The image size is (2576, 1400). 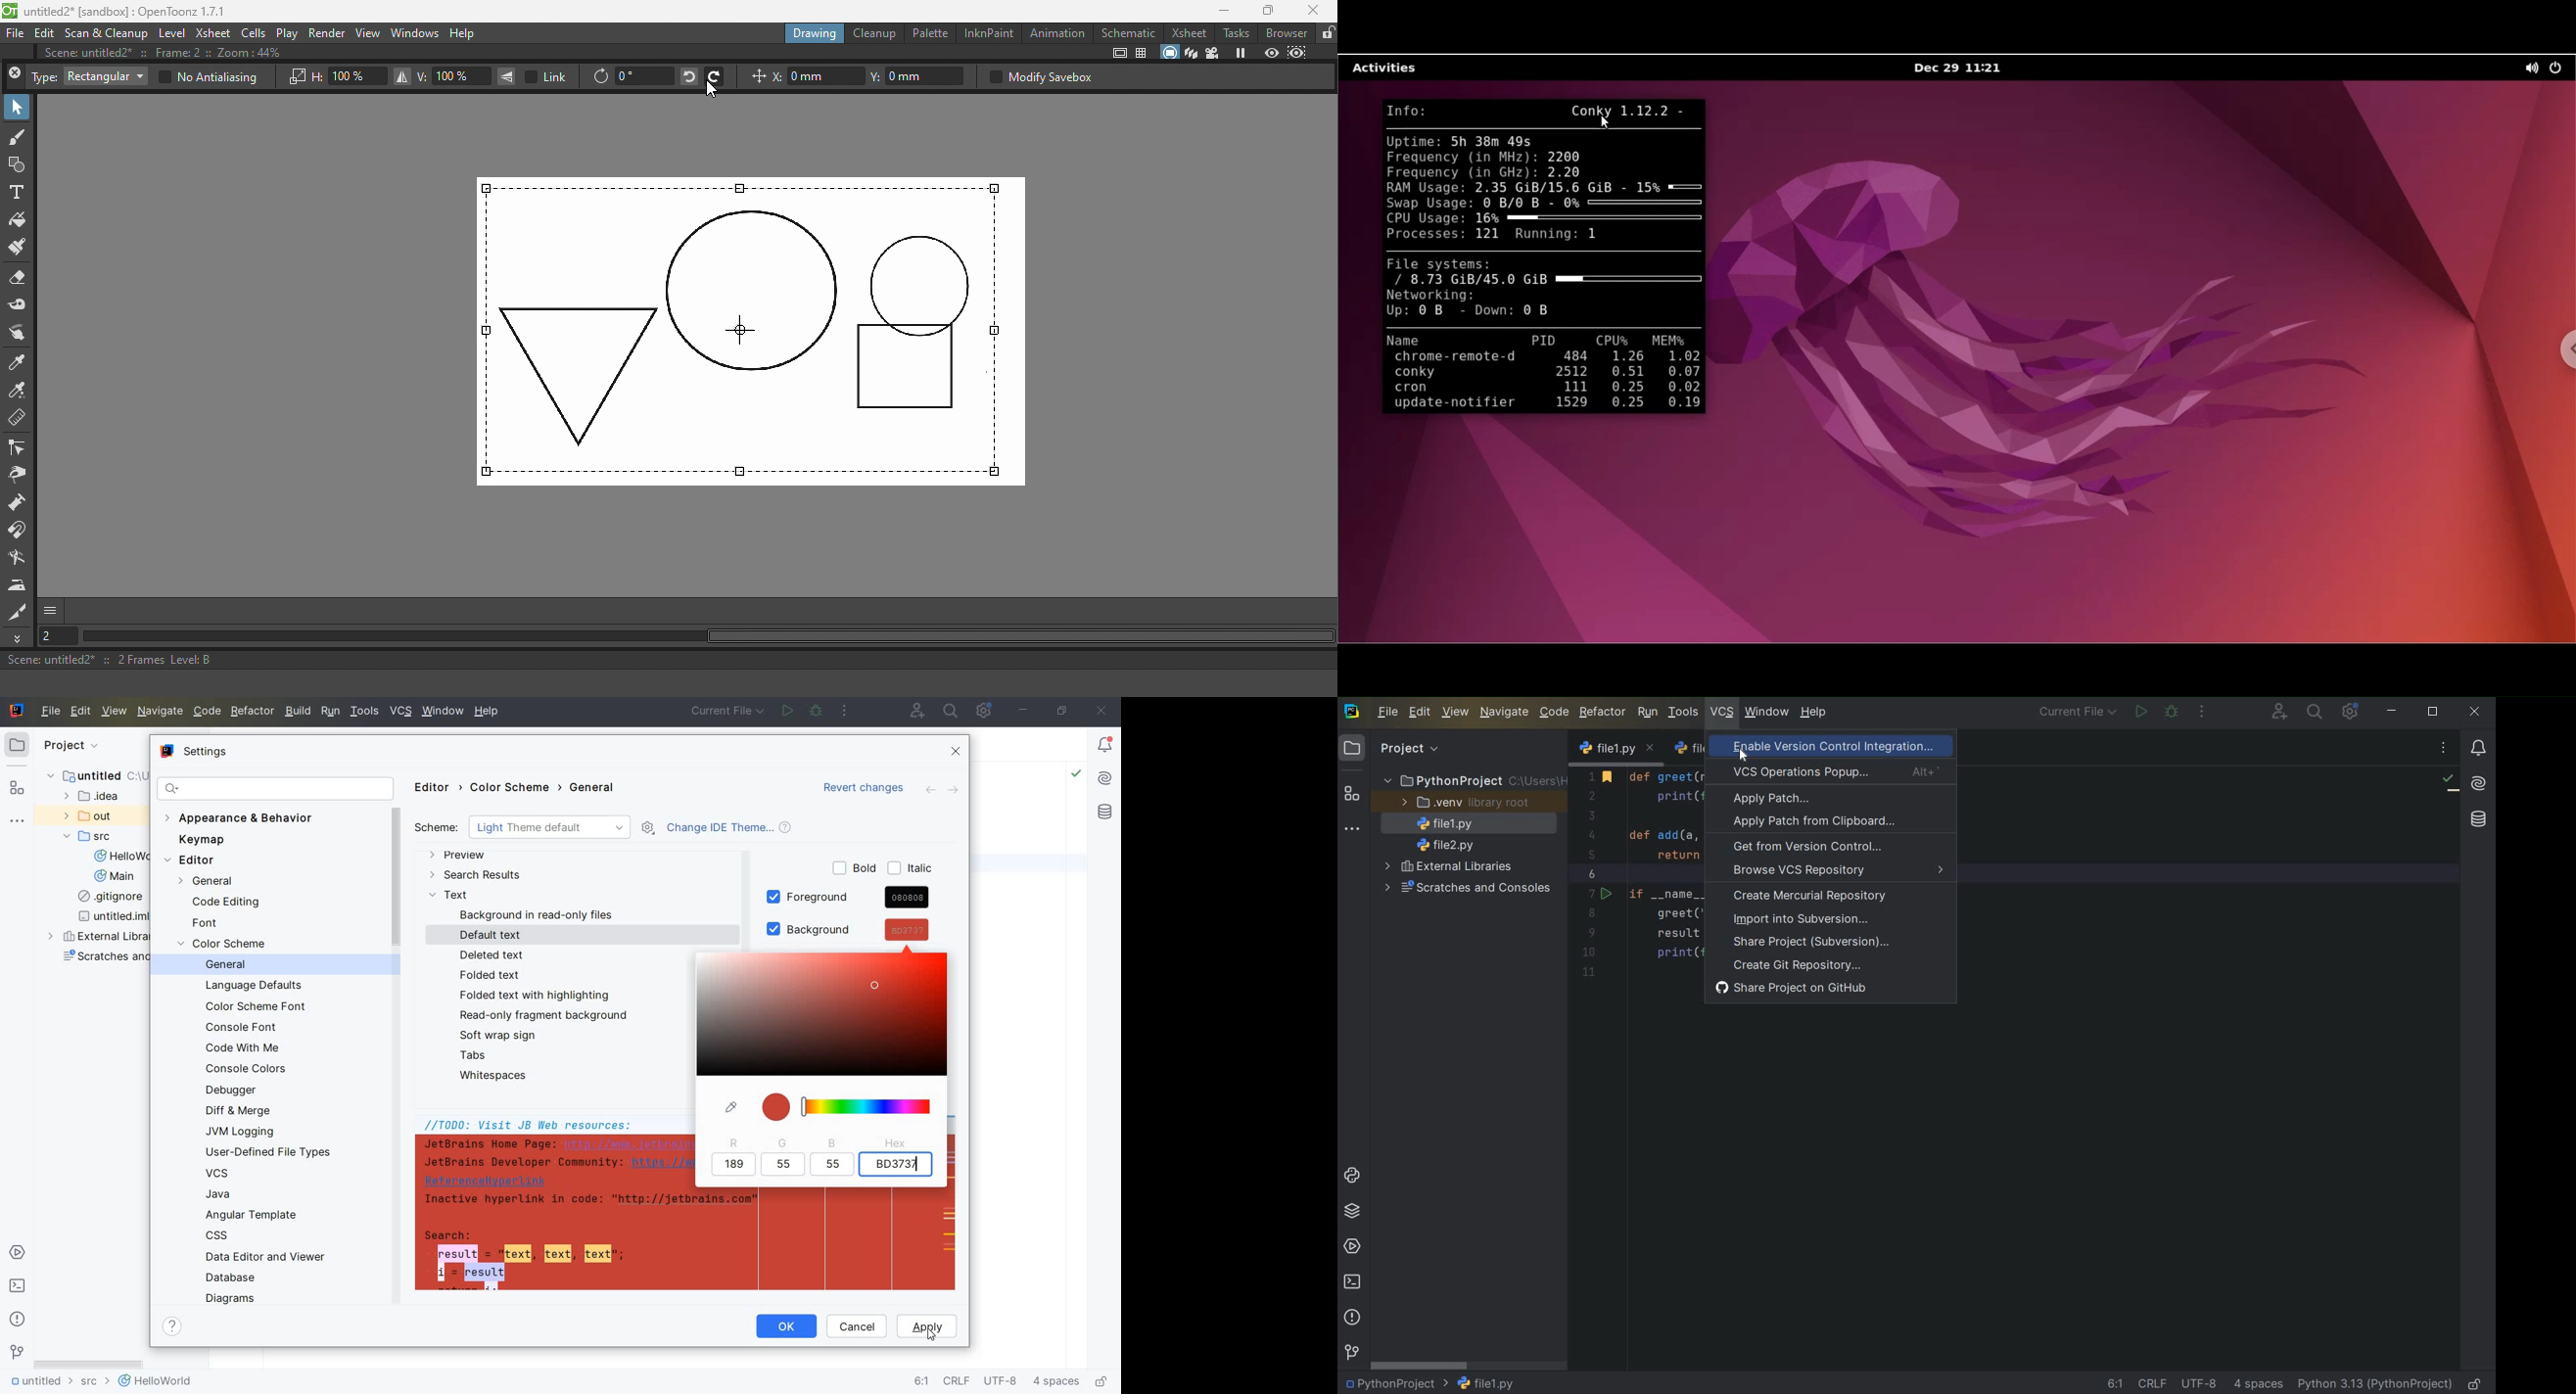 I want to click on NAVIGATE, so click(x=159, y=712).